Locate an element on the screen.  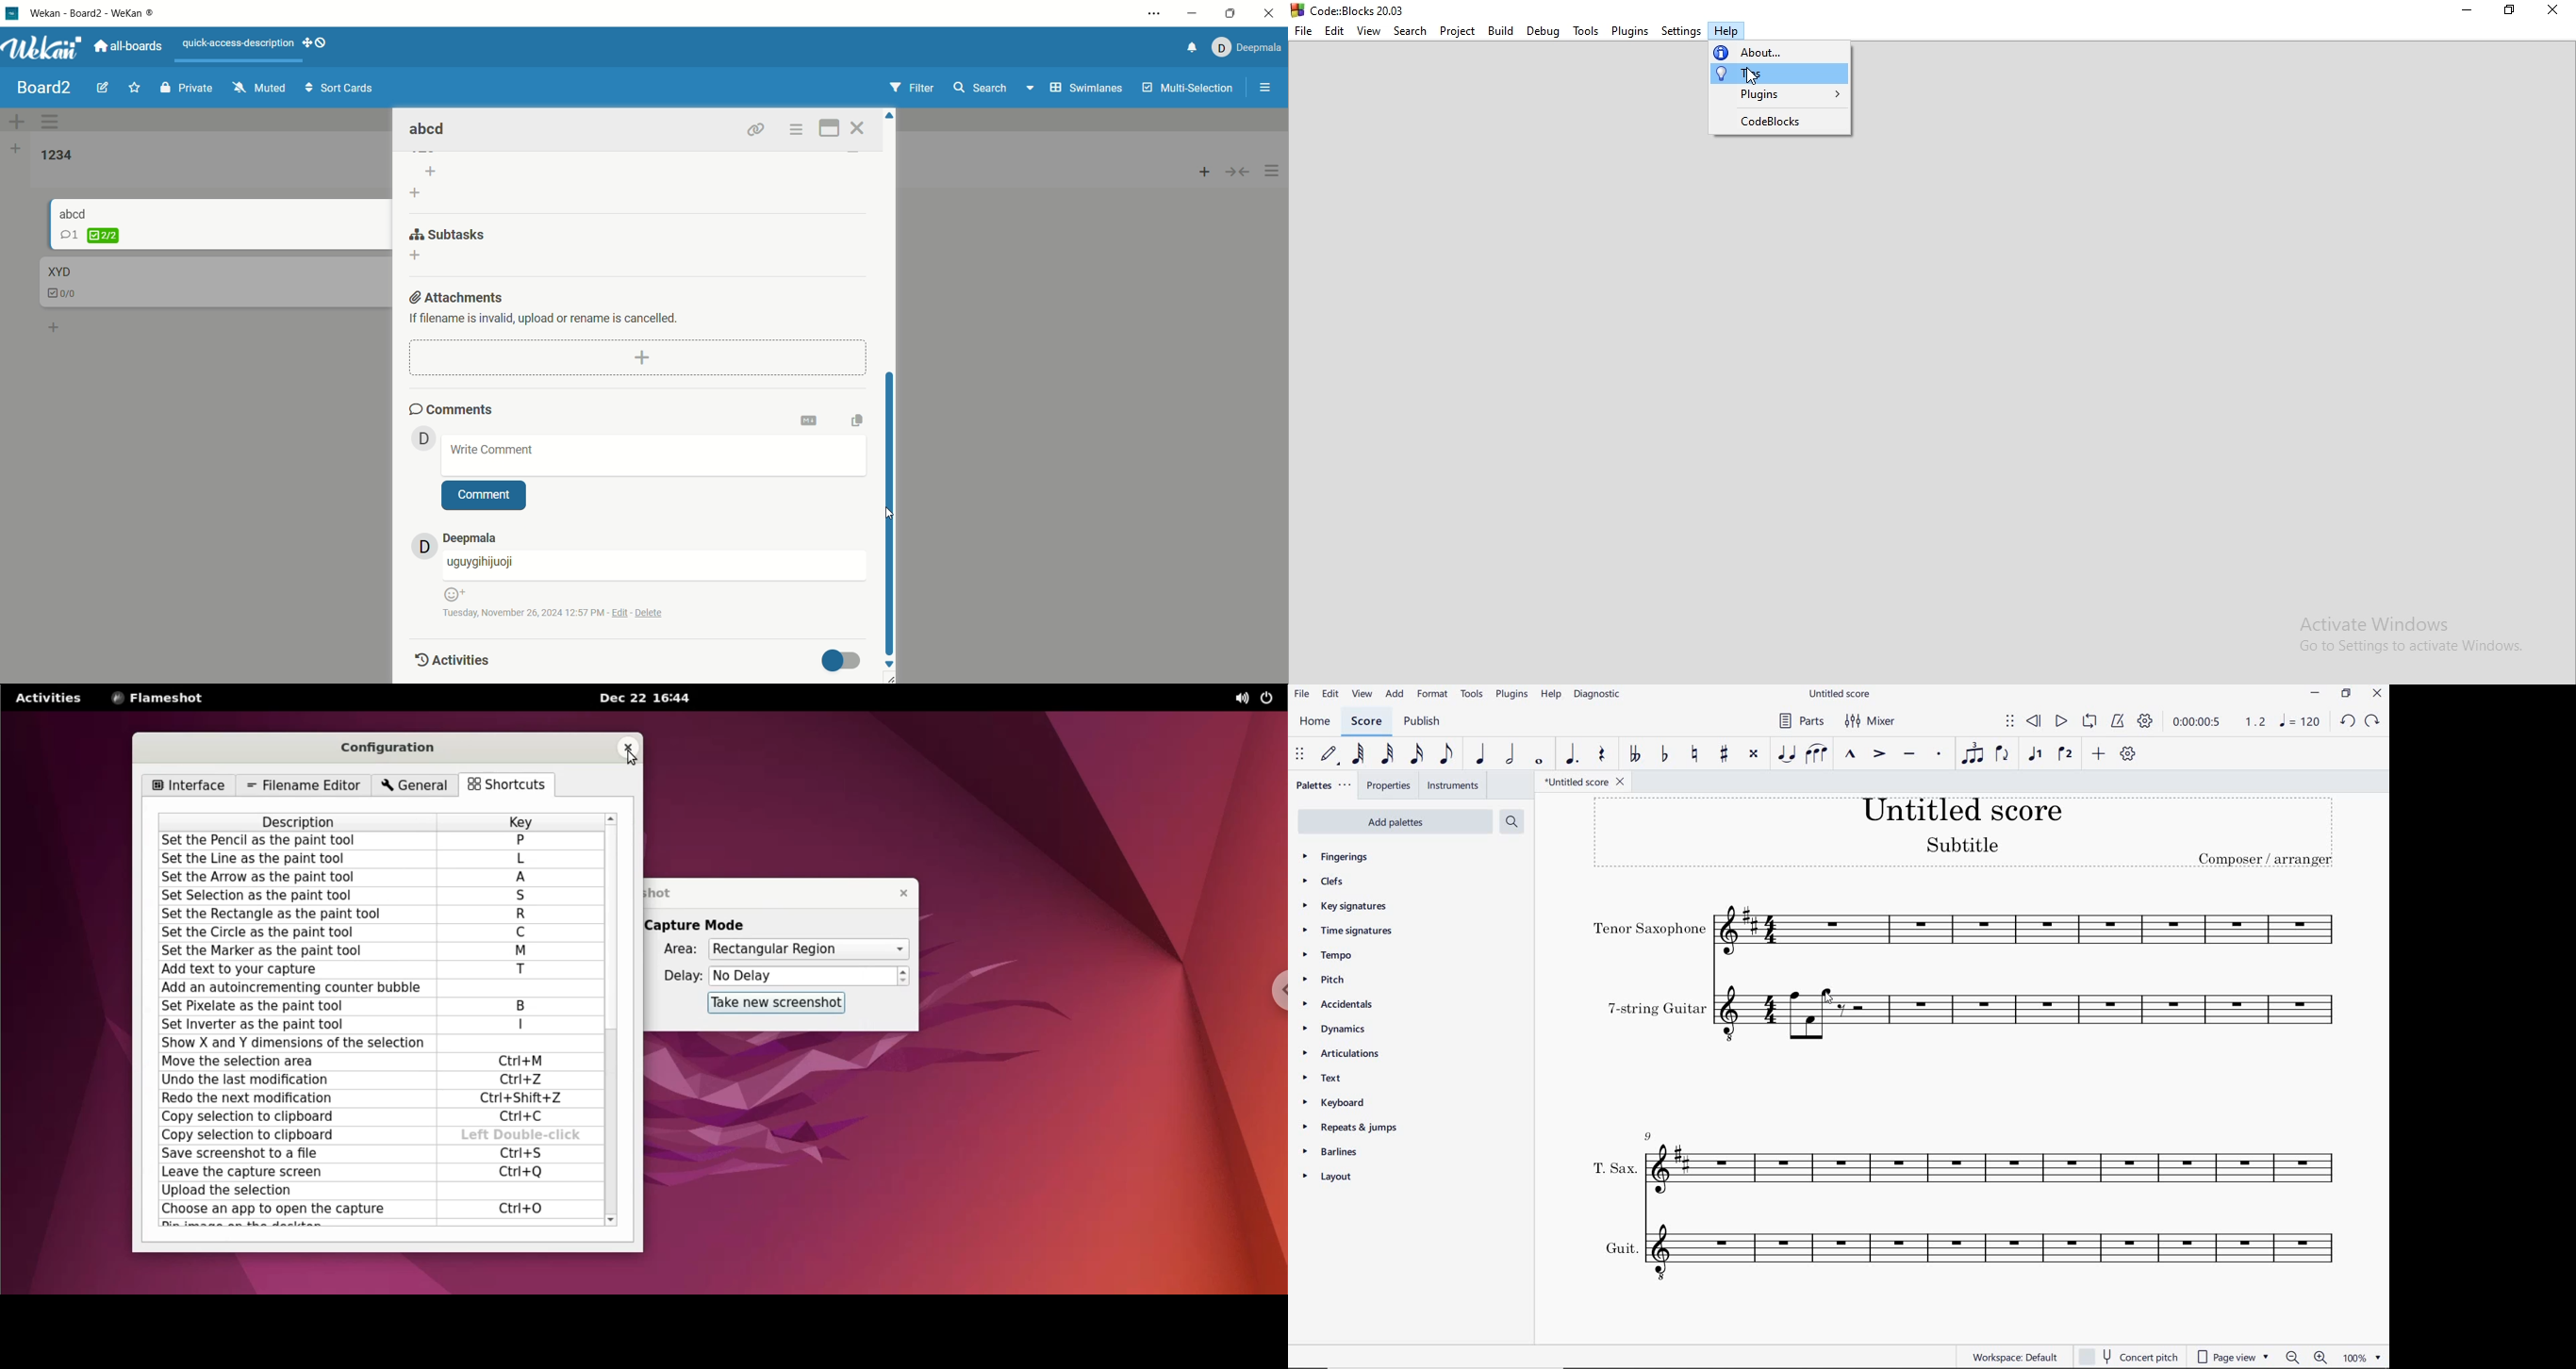
list title is located at coordinates (57, 156).